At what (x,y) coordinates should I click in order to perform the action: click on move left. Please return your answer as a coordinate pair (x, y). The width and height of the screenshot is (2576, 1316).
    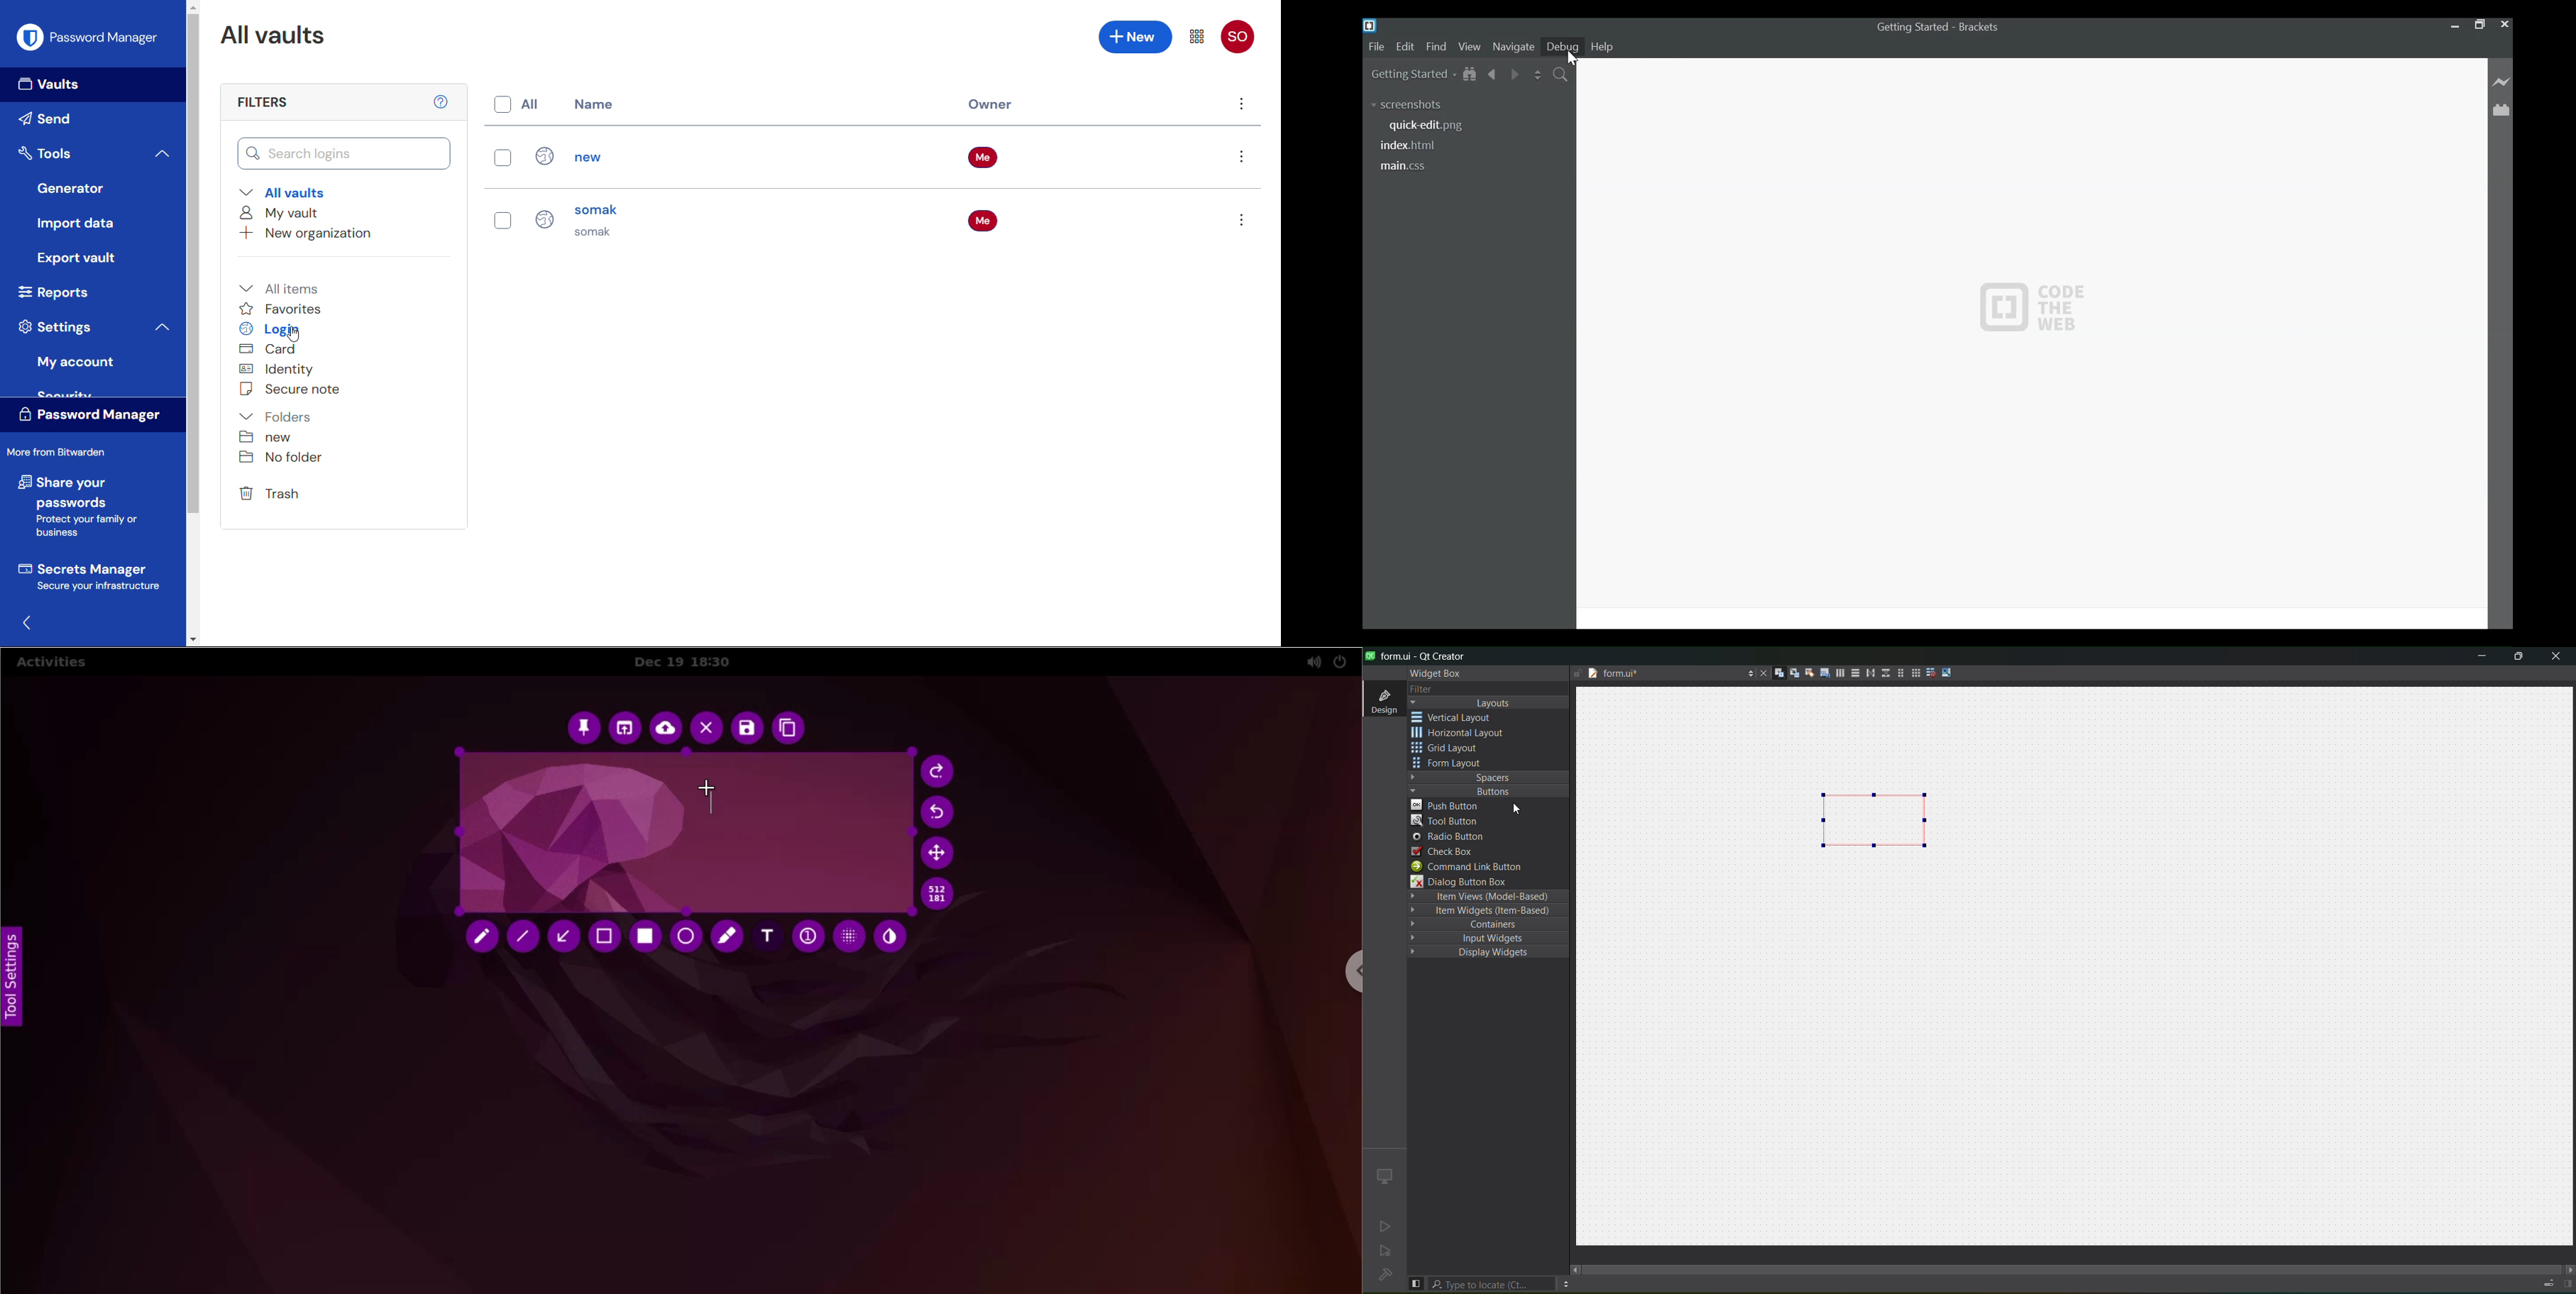
    Looking at the image, I should click on (1576, 1269).